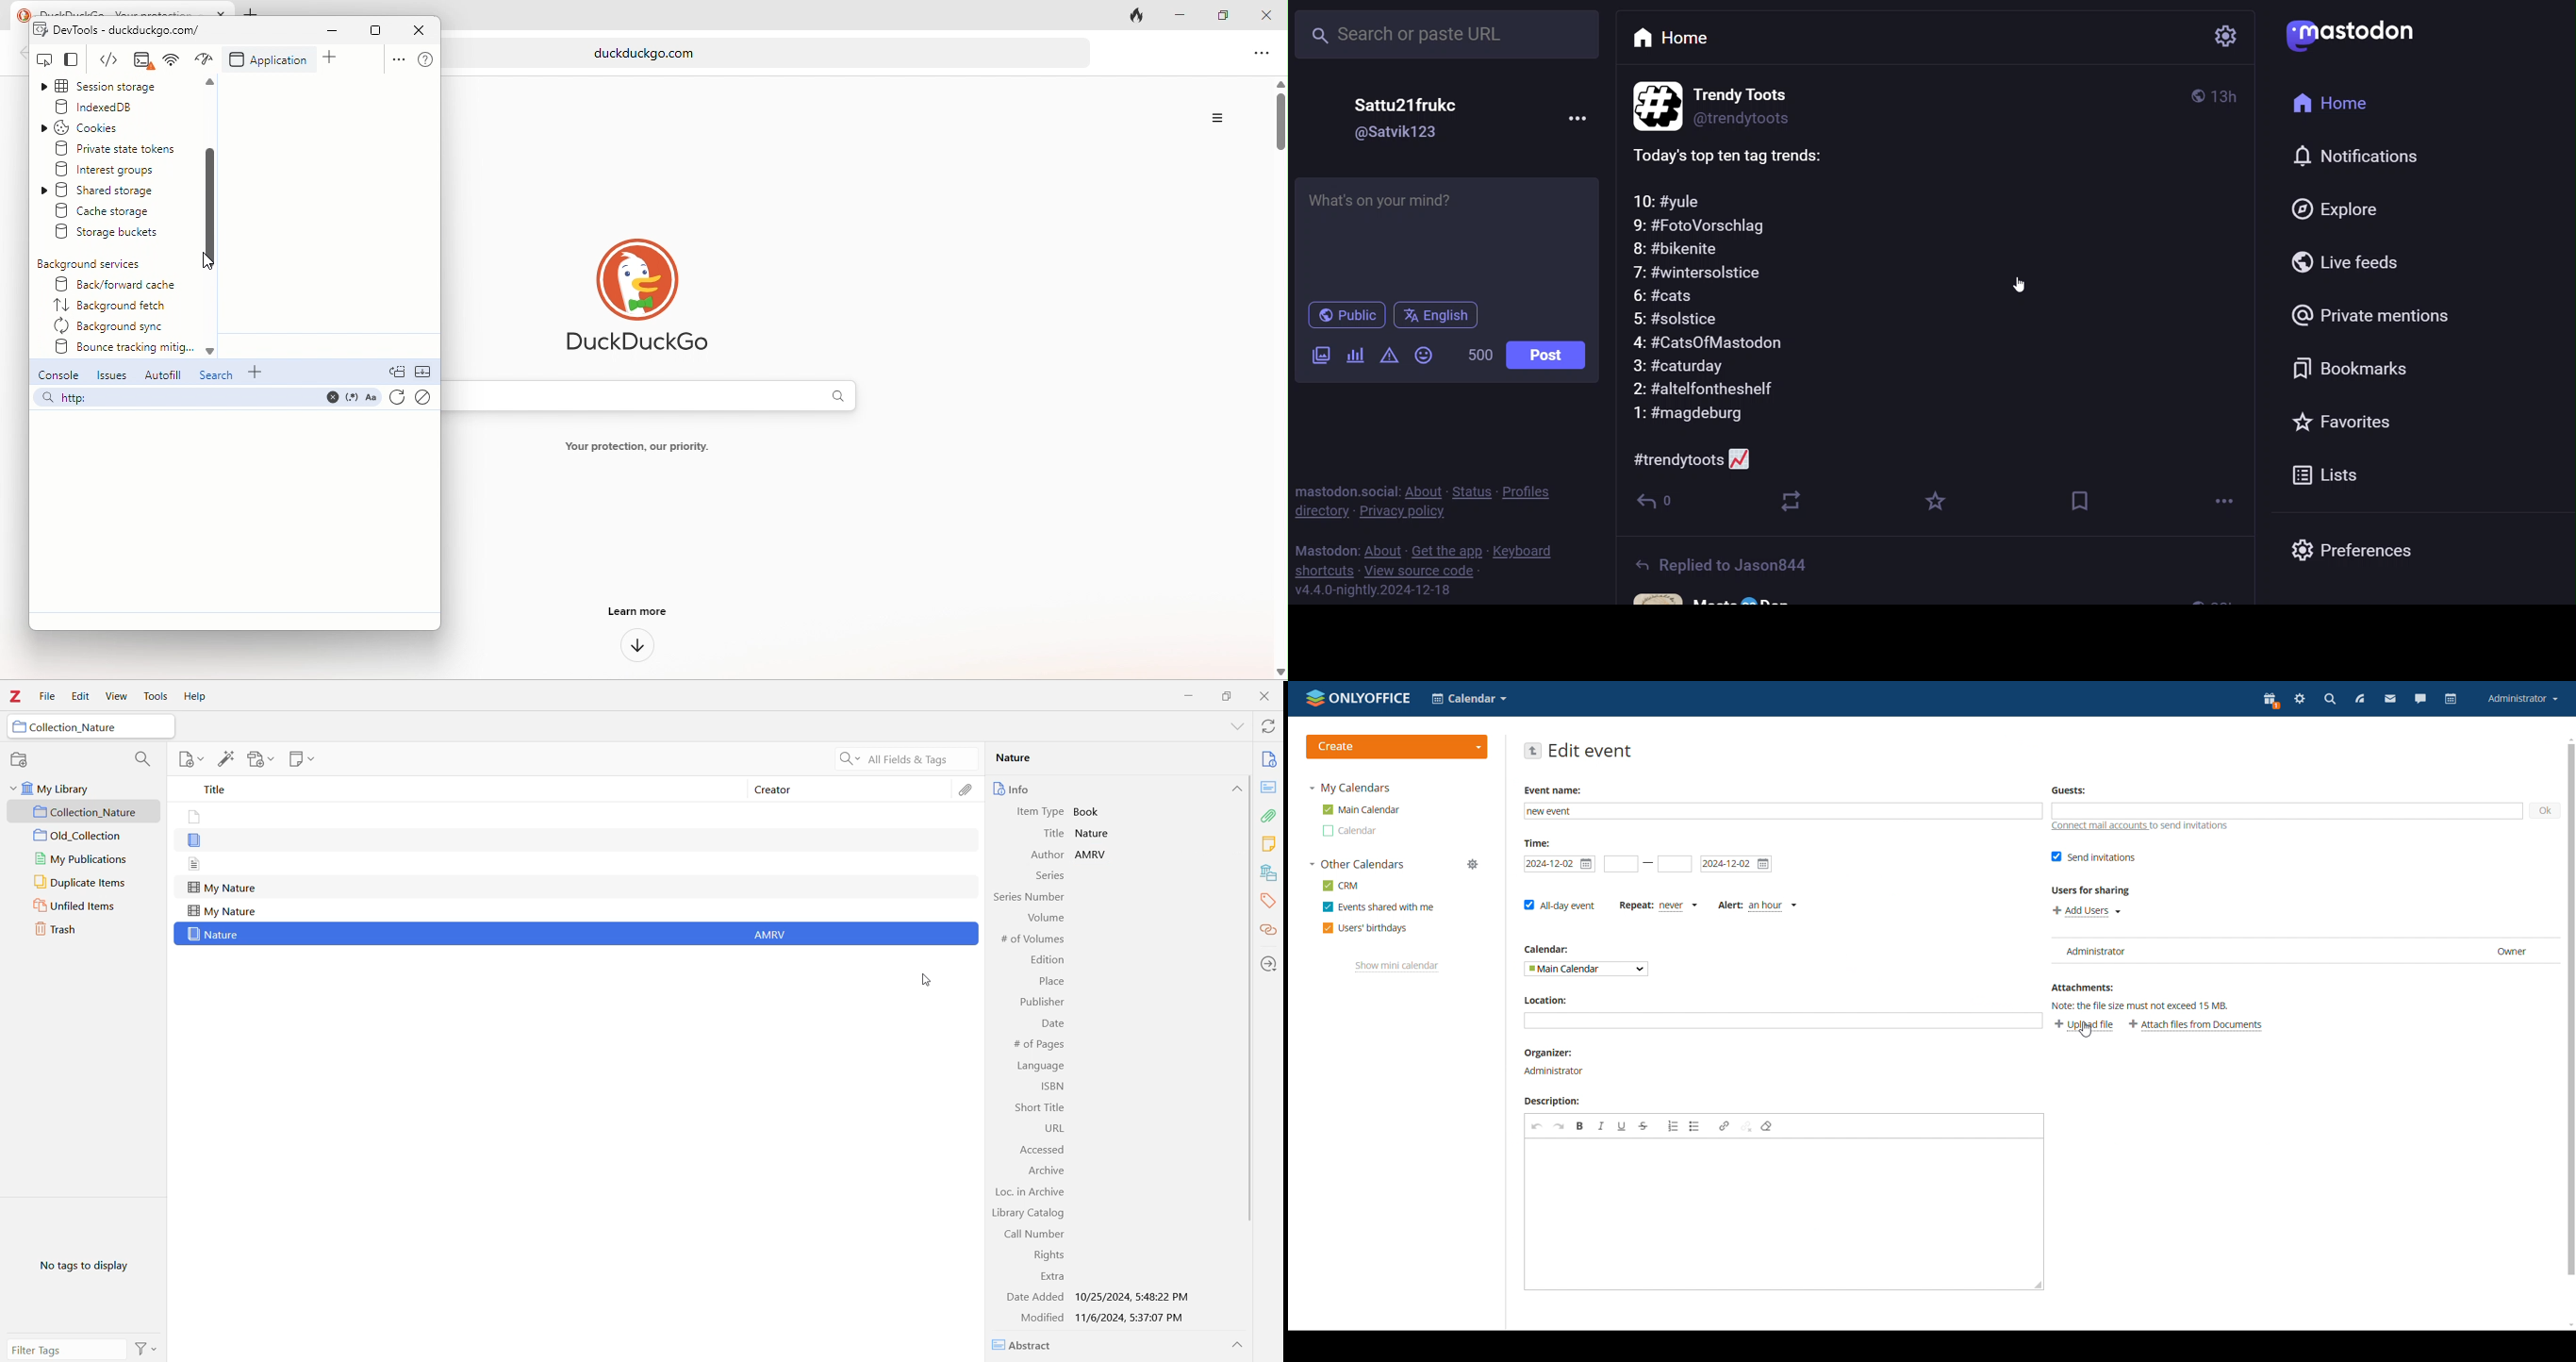 This screenshot has height=1372, width=2576. I want to click on close, so click(418, 30).